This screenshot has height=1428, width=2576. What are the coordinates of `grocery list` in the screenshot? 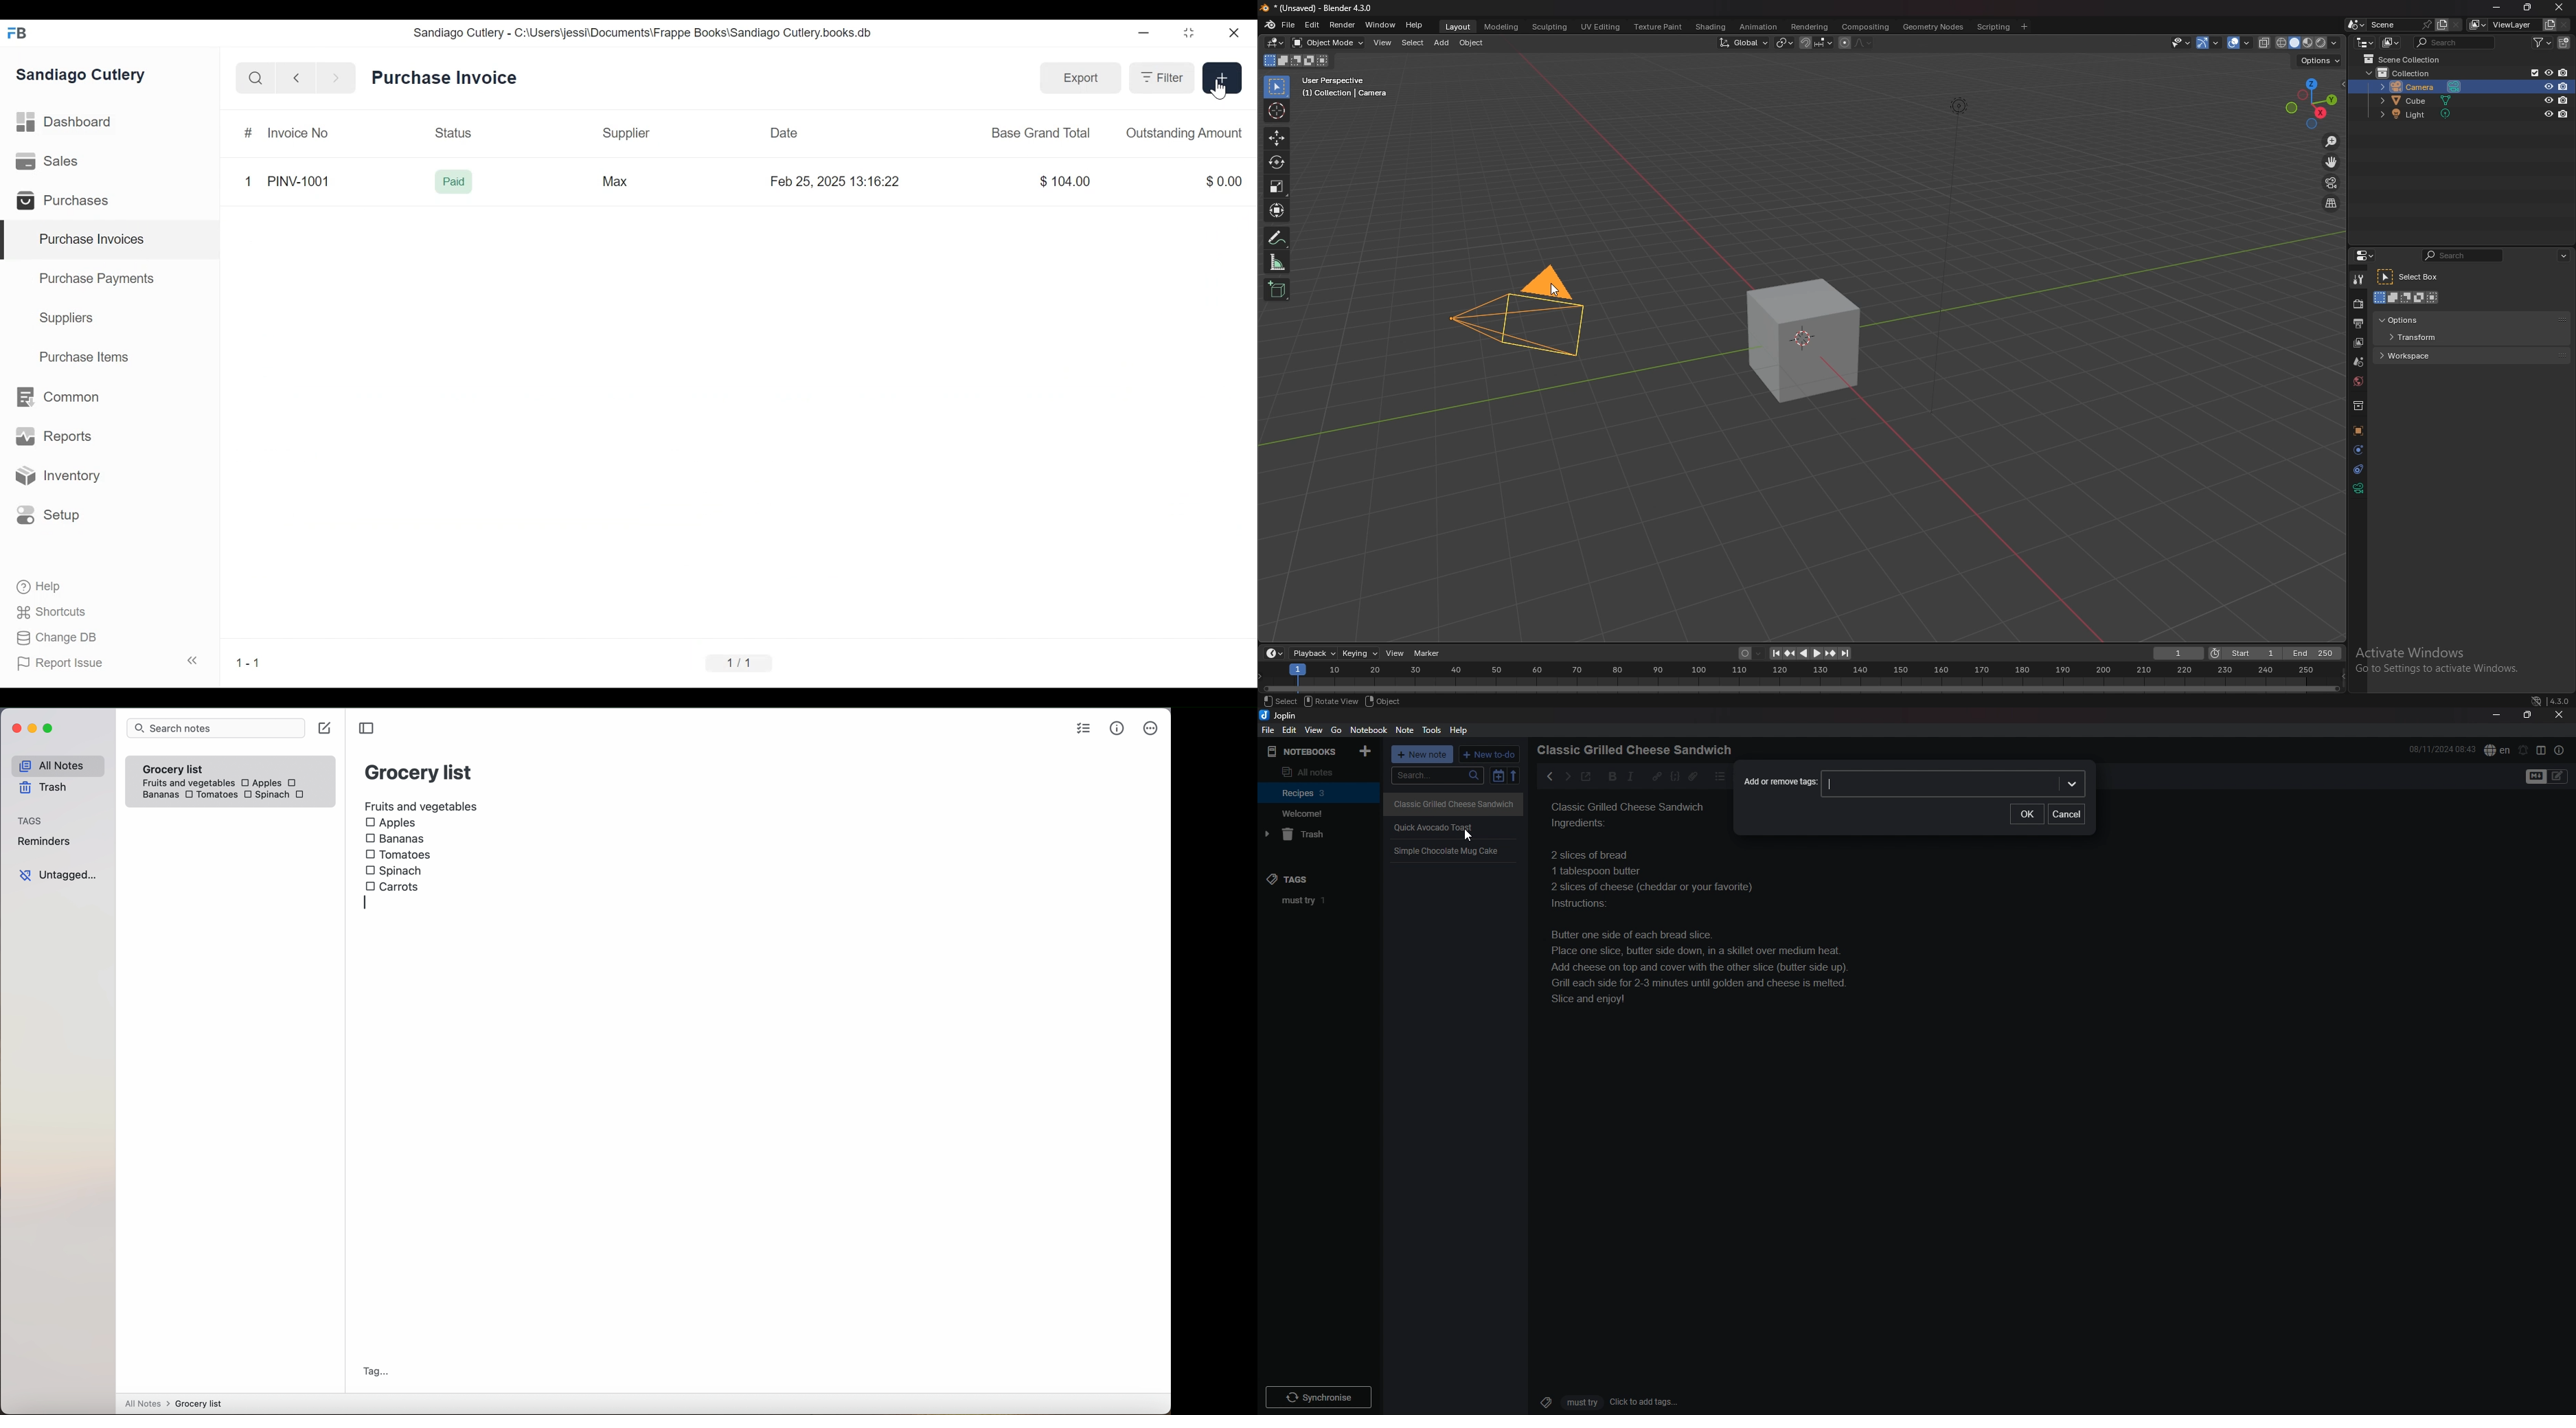 It's located at (419, 771).